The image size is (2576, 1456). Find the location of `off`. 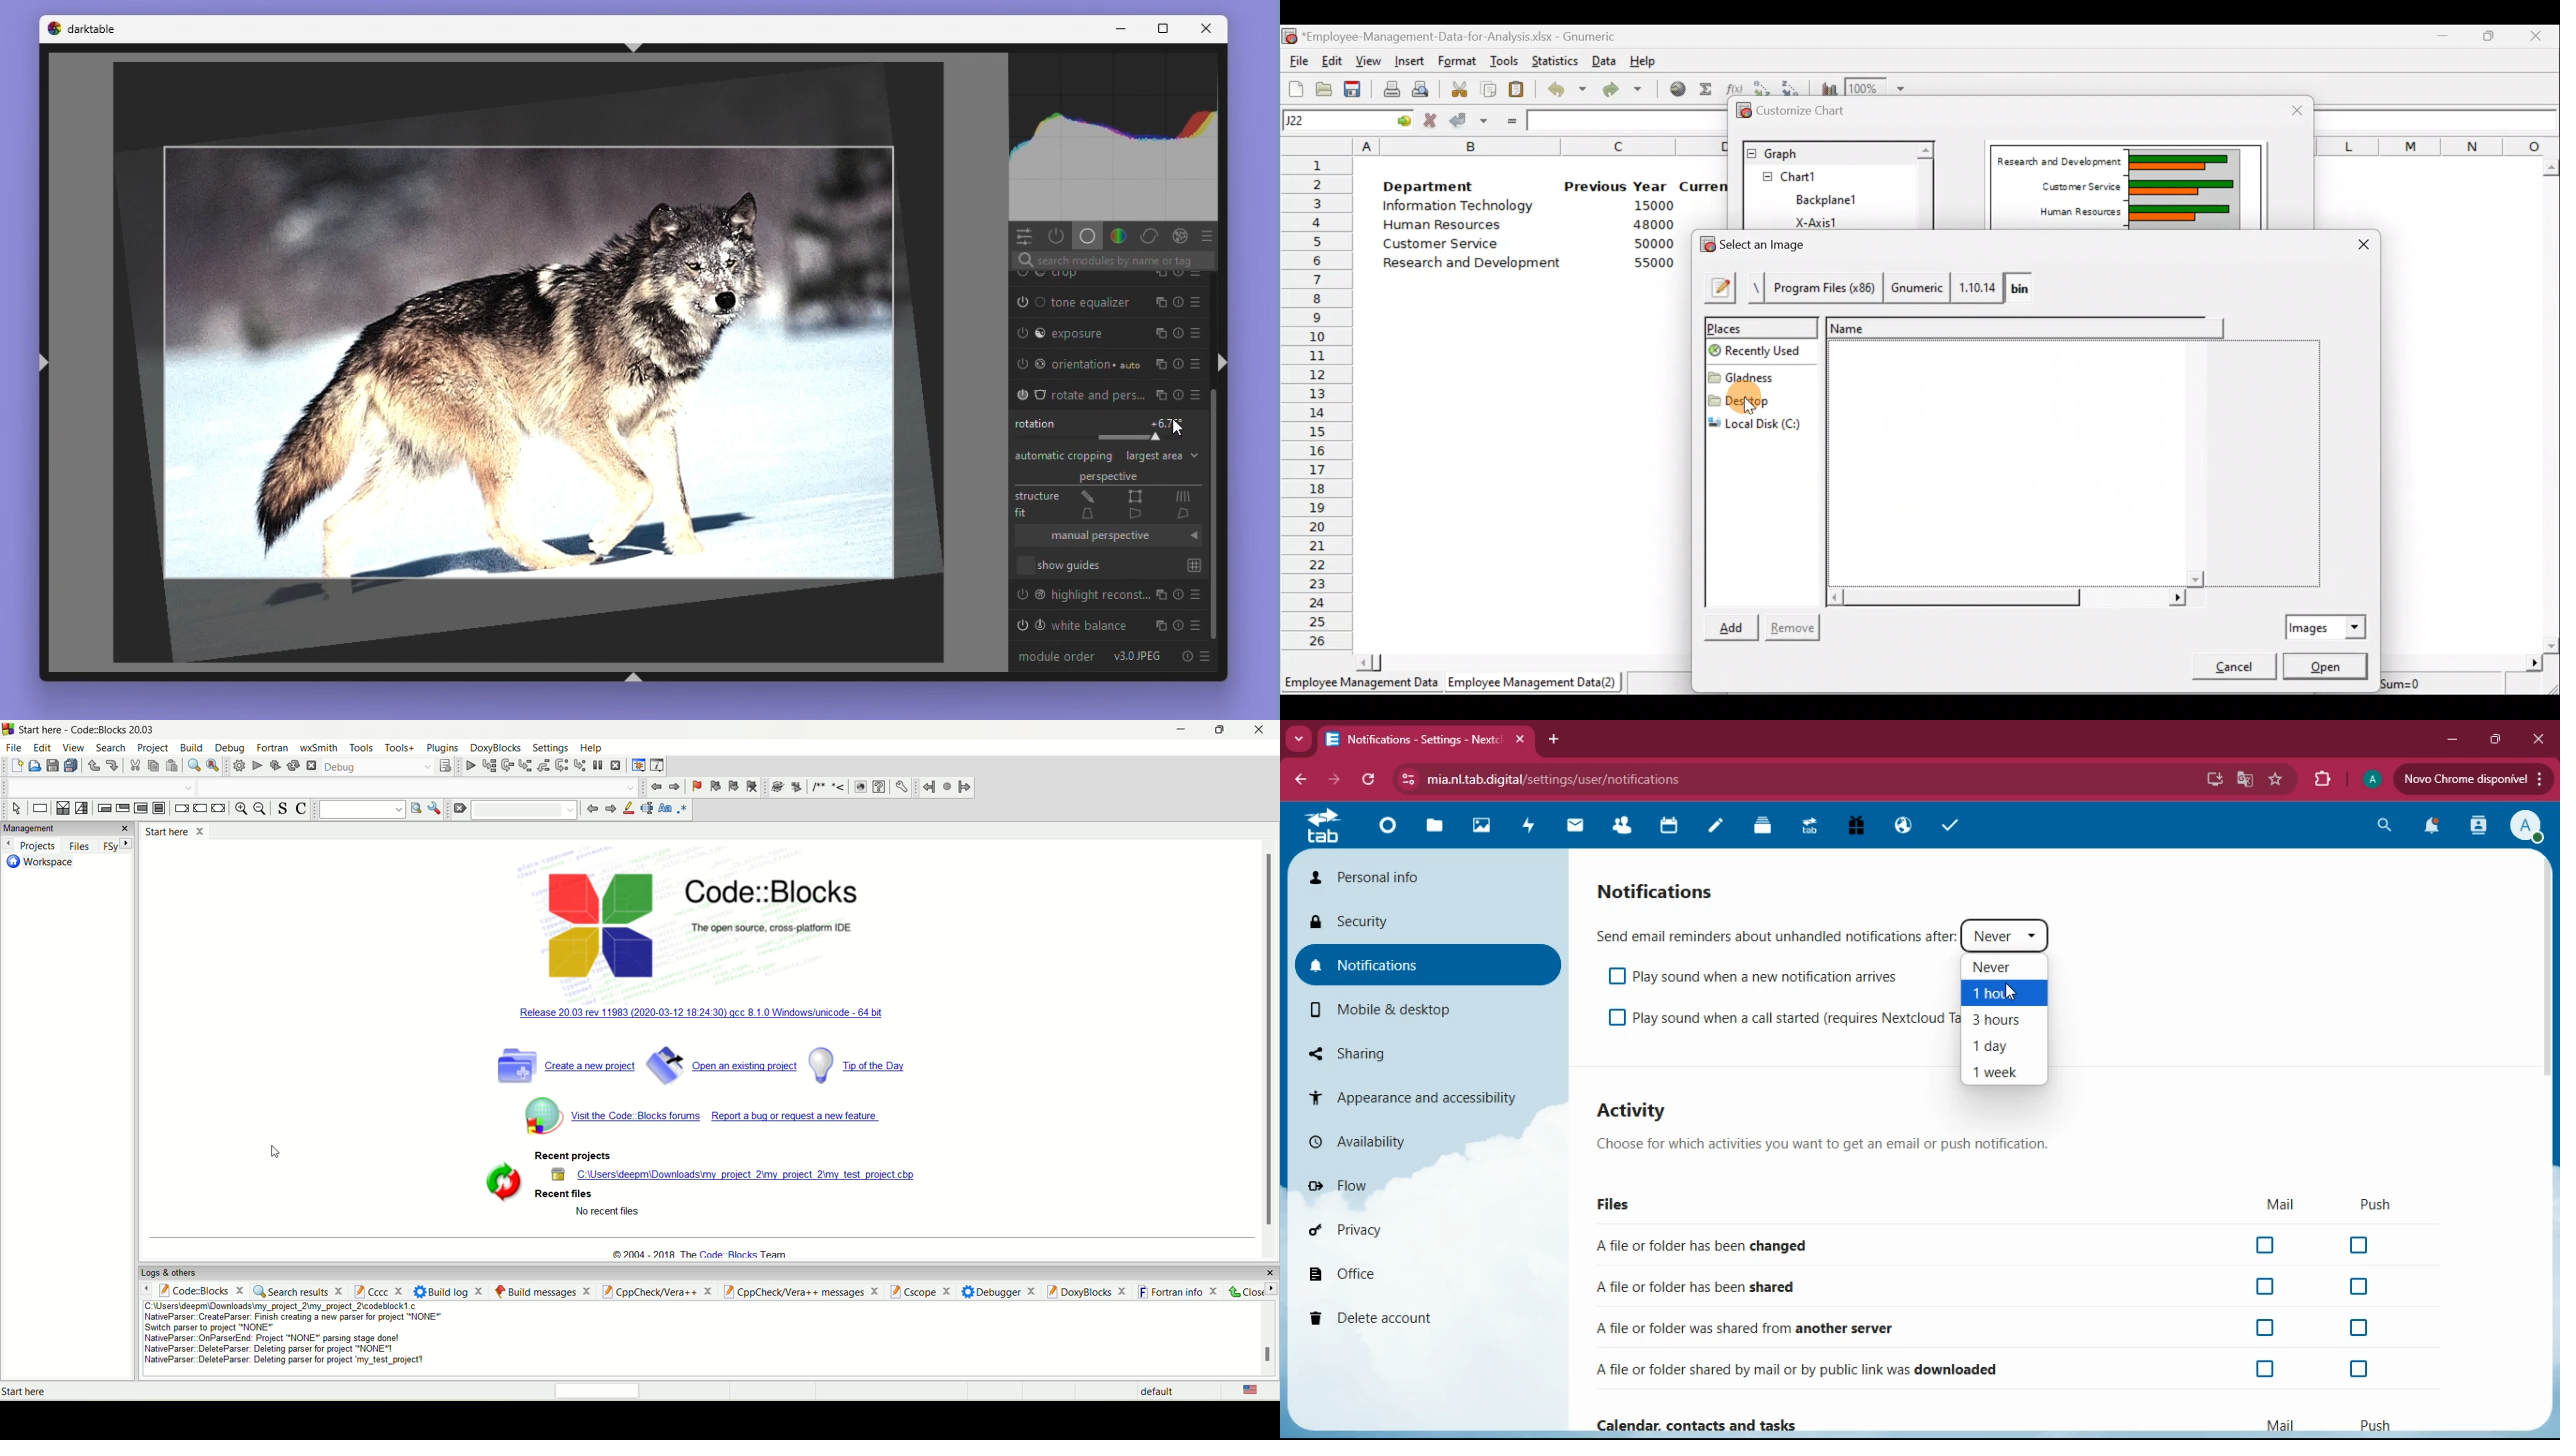

off is located at coordinates (1618, 1016).